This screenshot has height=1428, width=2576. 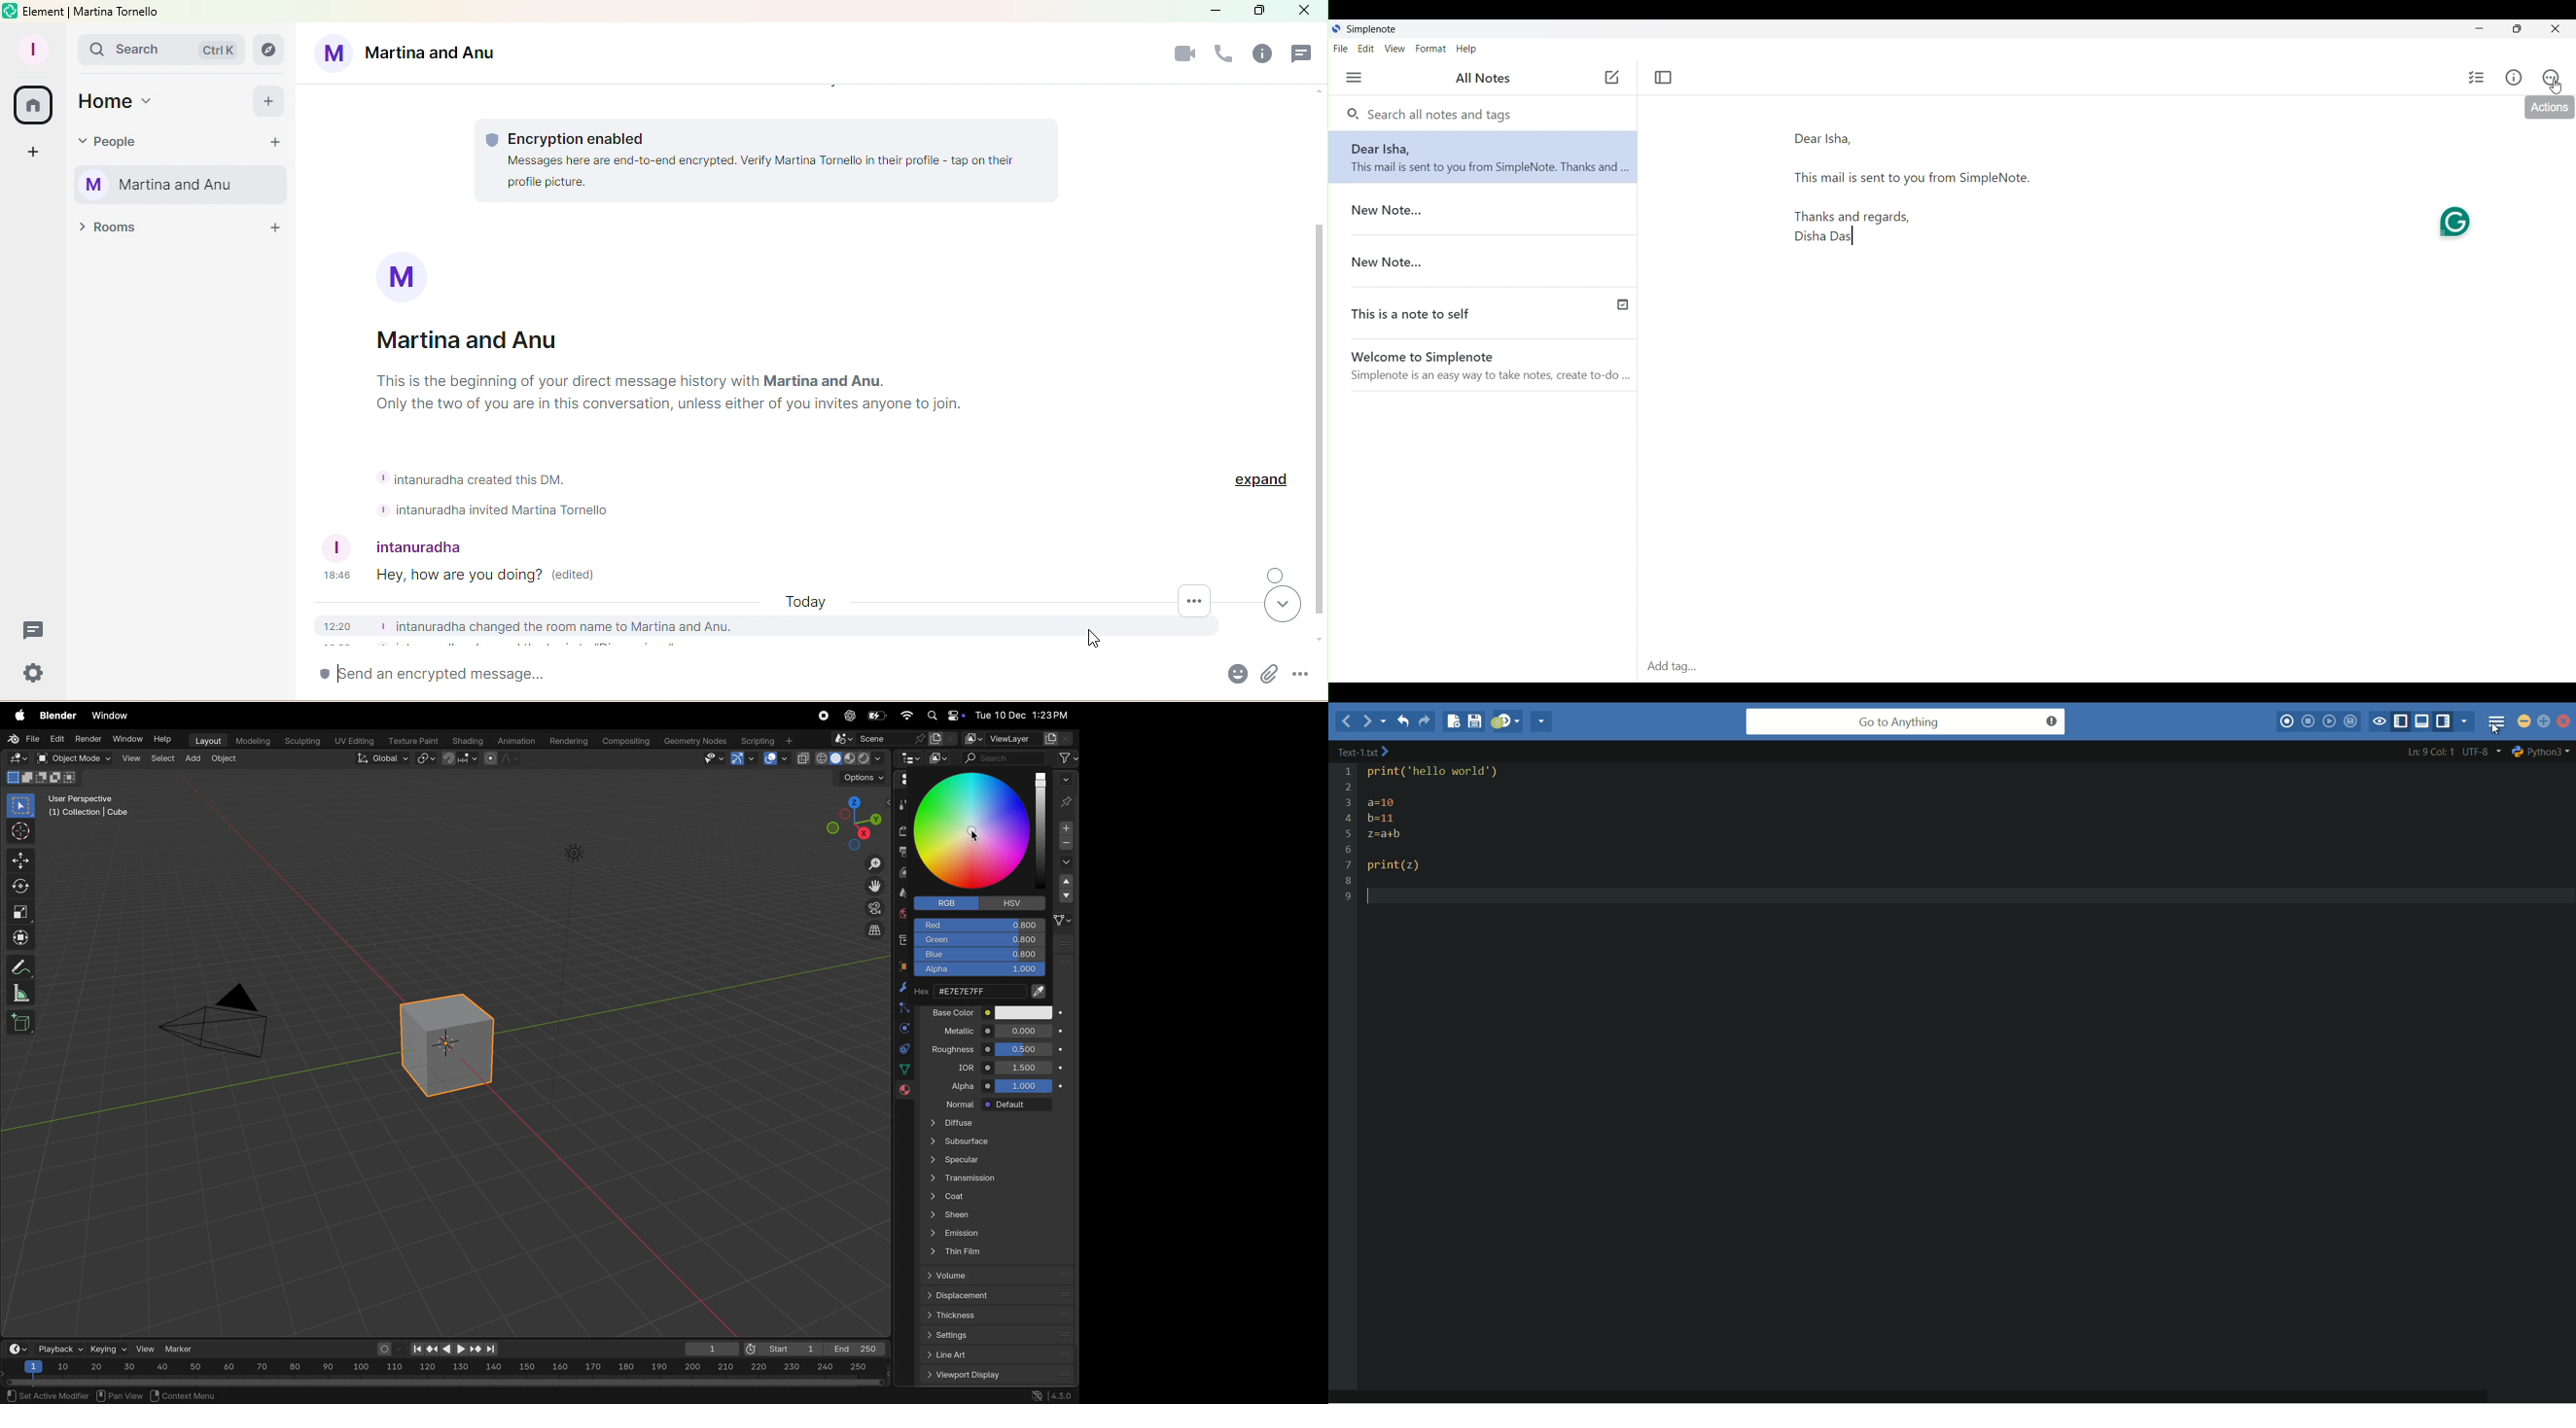 I want to click on save file, so click(x=1475, y=722).